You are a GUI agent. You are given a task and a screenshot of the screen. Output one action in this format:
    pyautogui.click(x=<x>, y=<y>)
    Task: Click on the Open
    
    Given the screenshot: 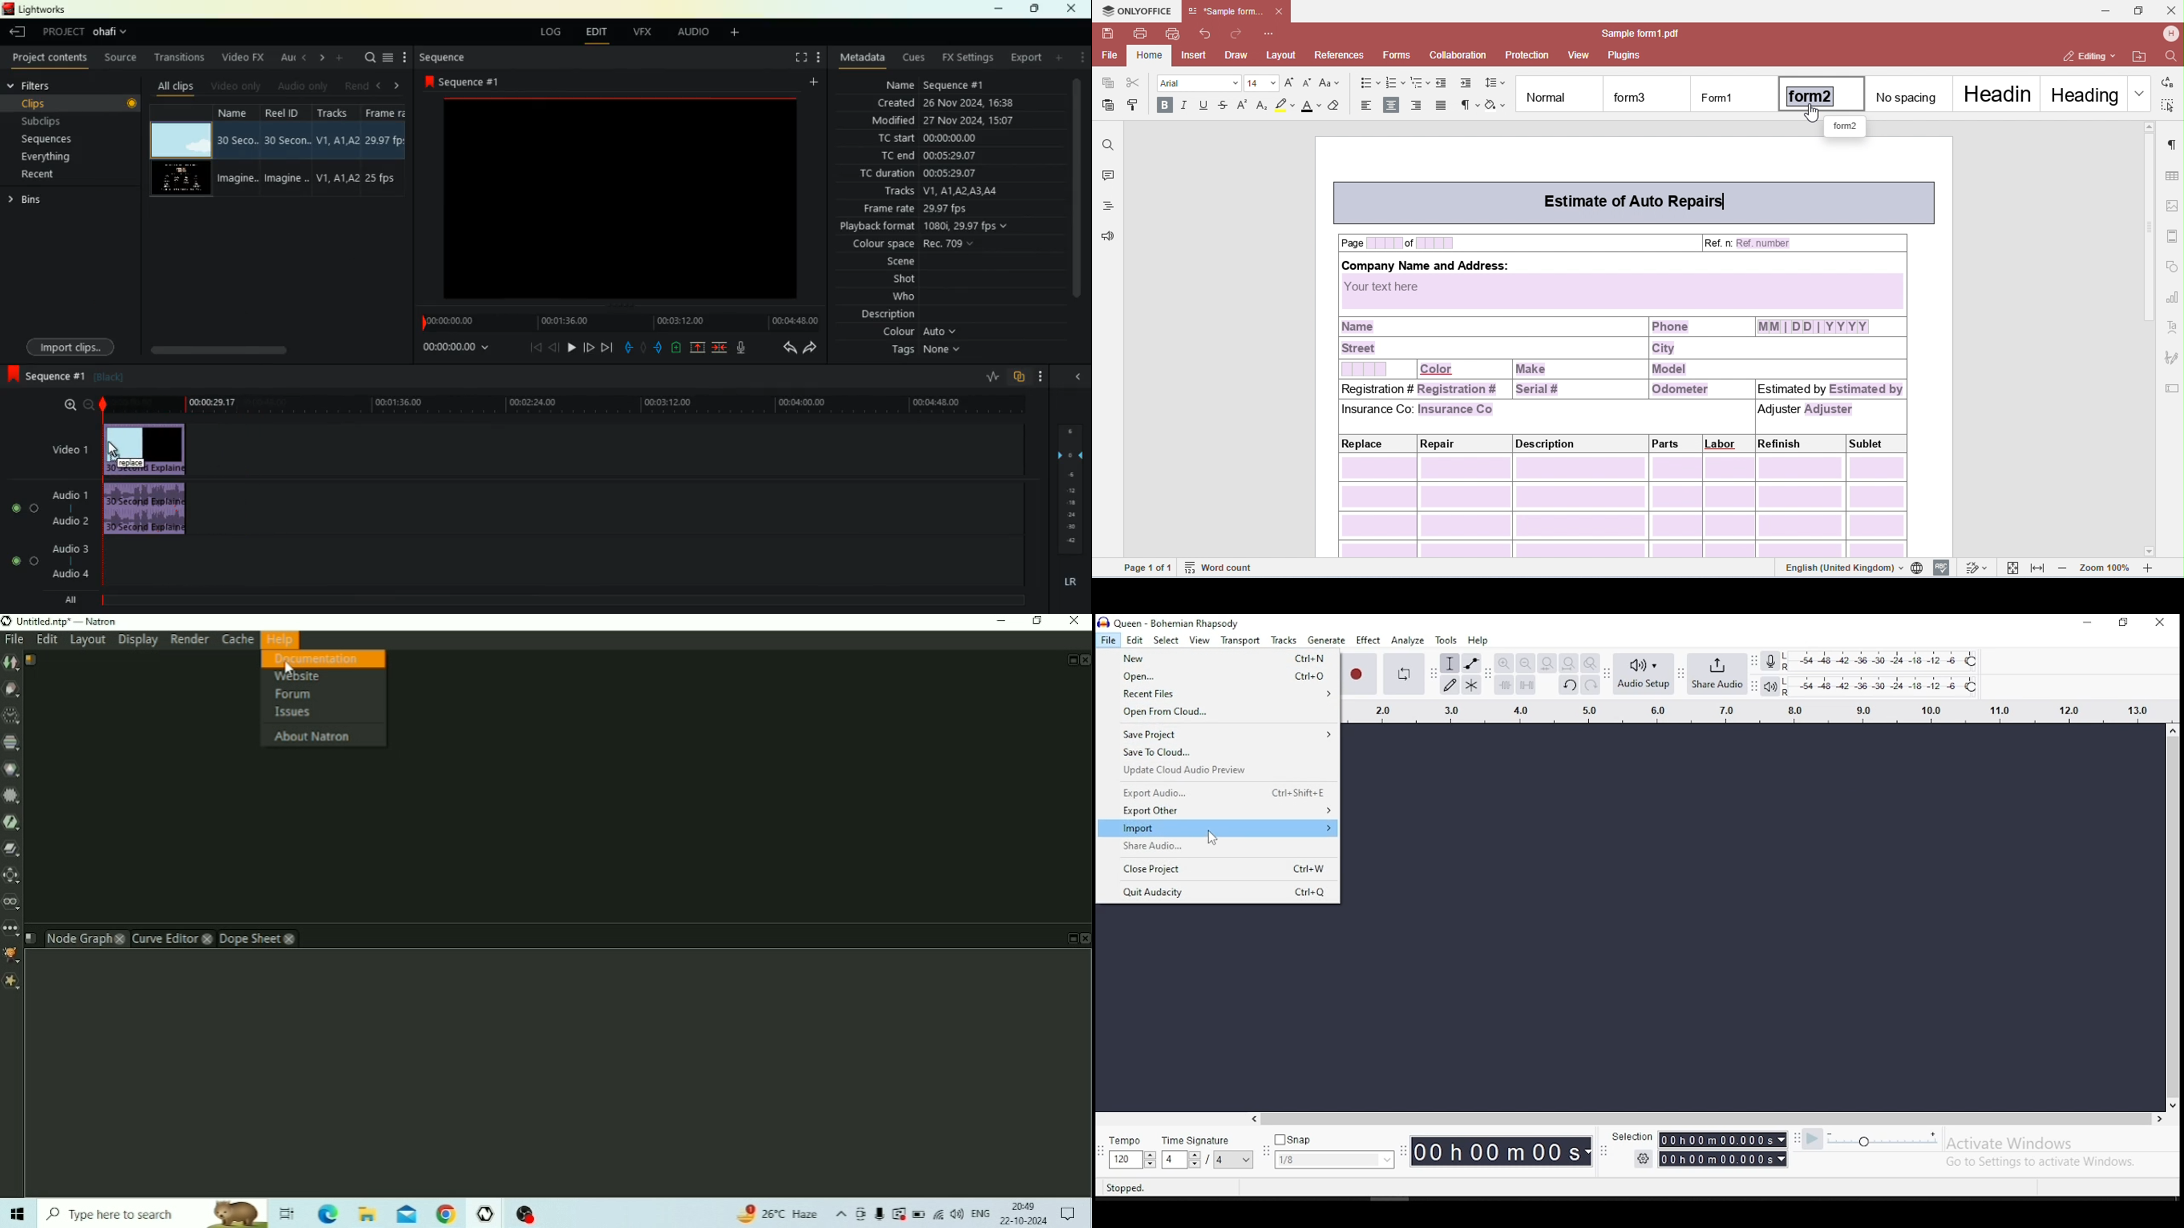 What is the action you would take?
    pyautogui.click(x=1217, y=677)
    